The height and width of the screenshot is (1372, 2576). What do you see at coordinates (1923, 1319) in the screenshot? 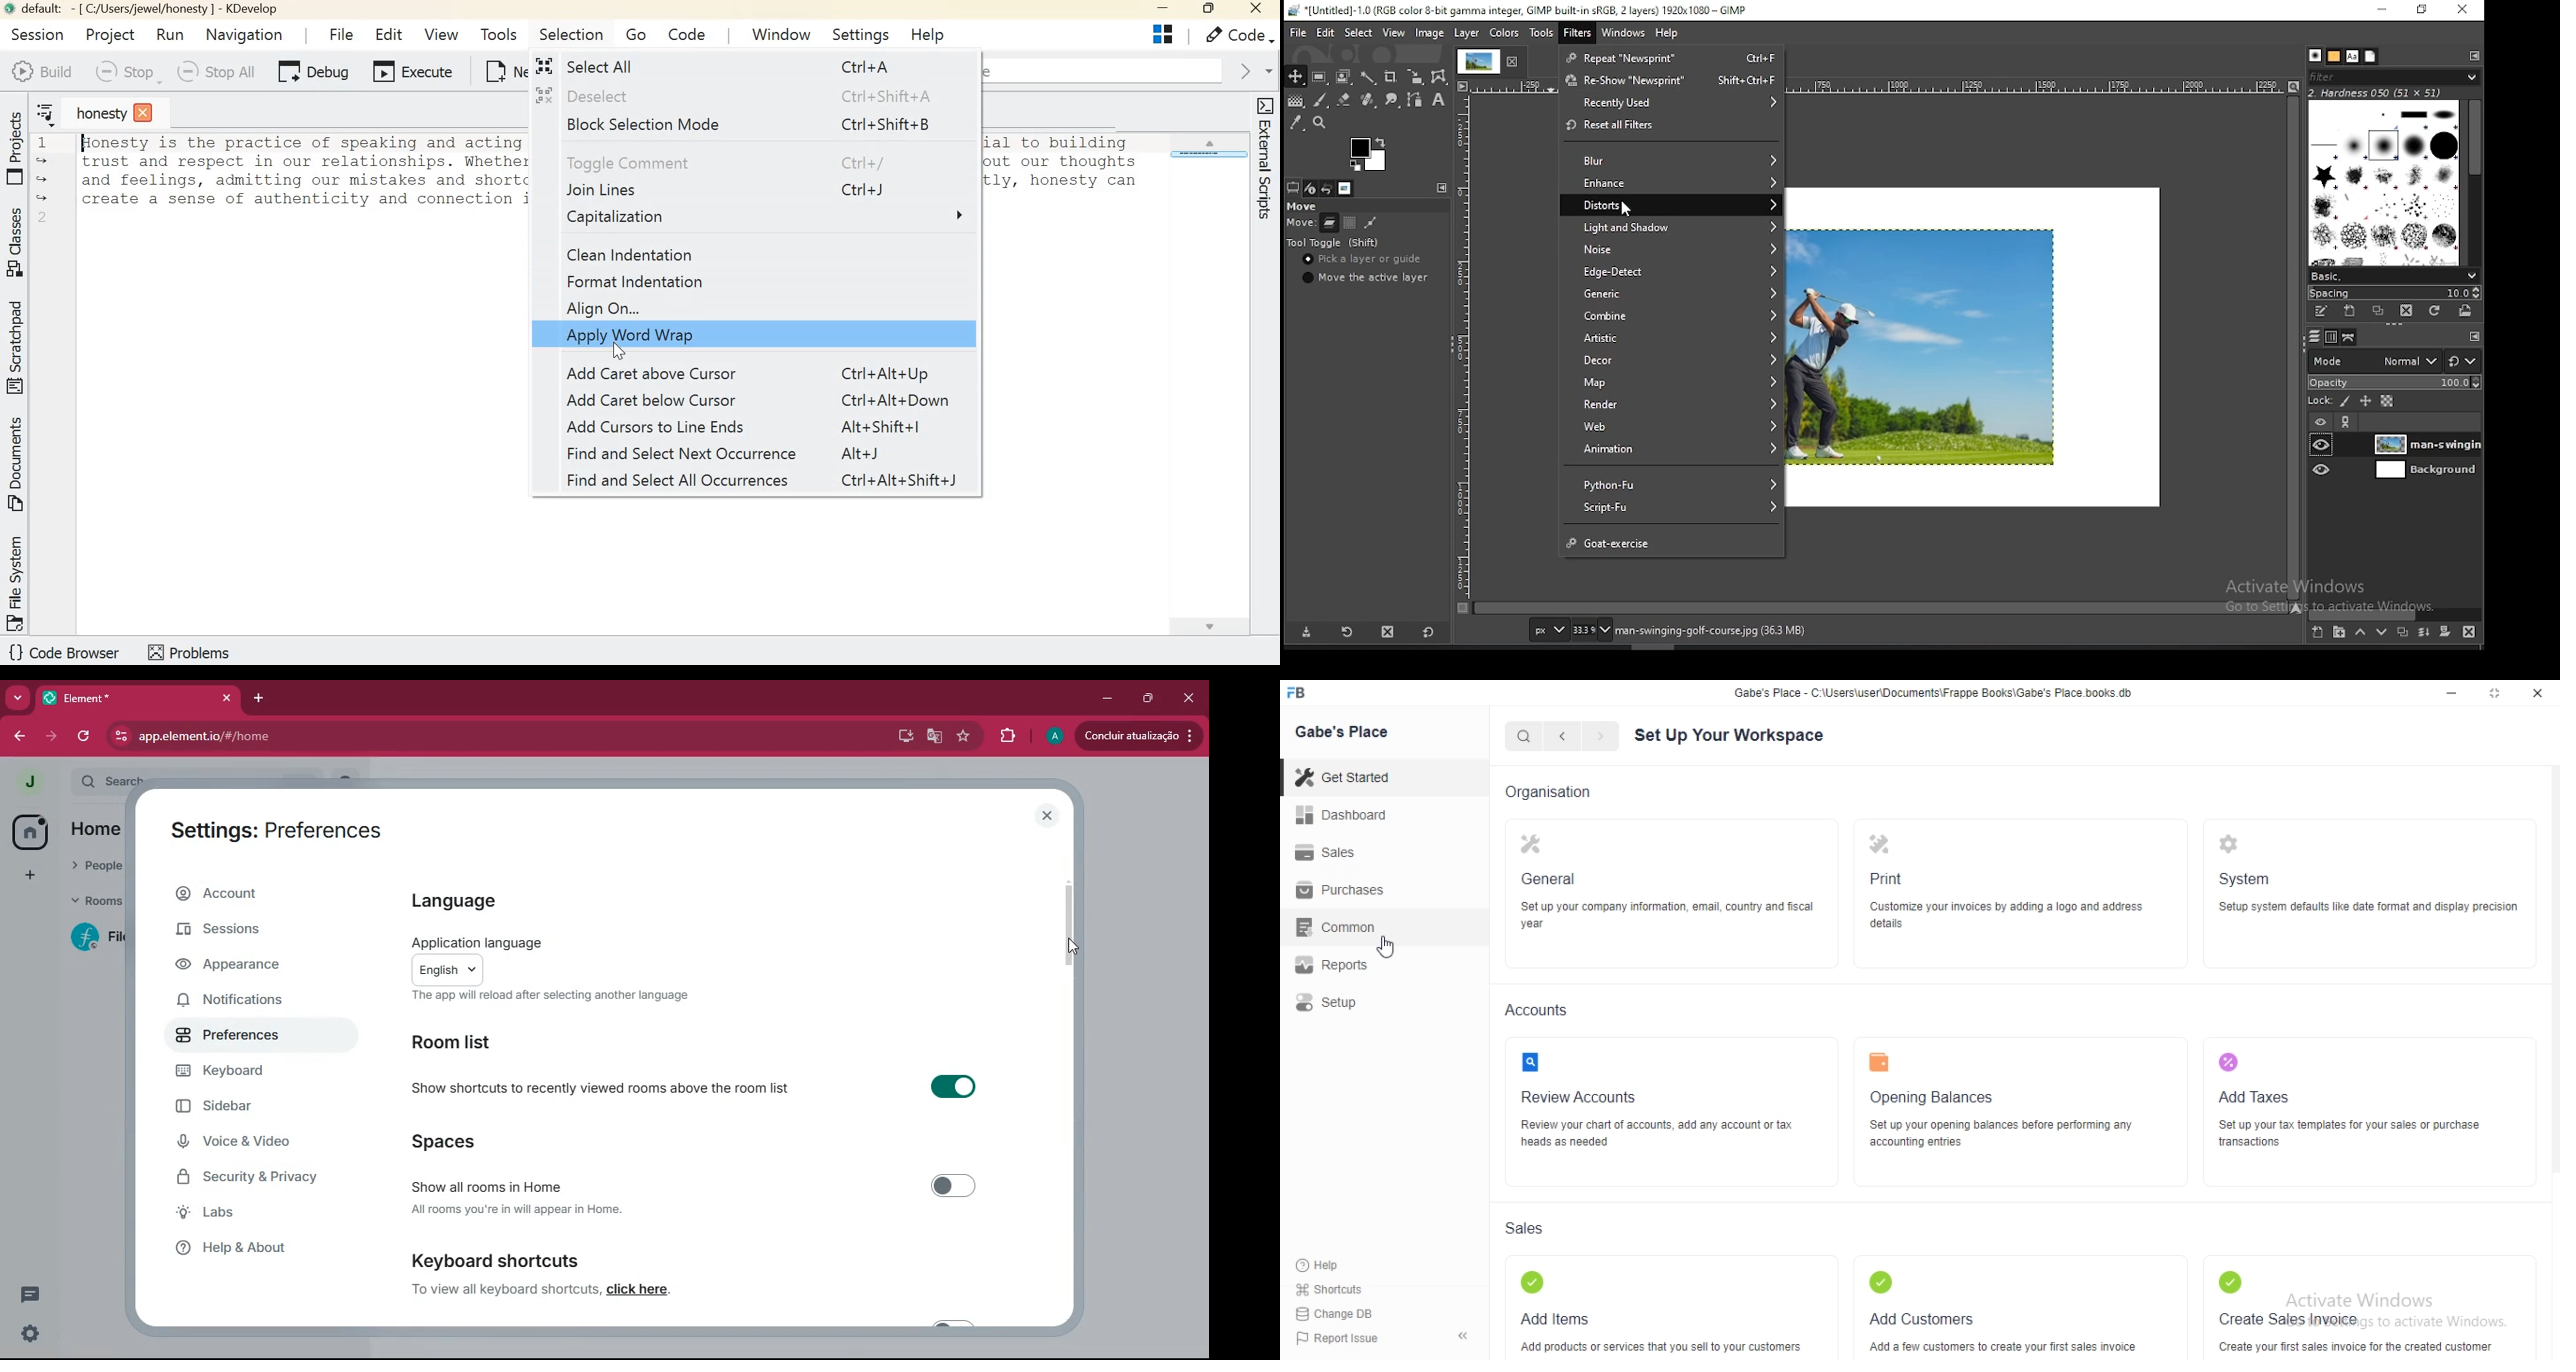
I see `‘Add Customers` at bounding box center [1923, 1319].